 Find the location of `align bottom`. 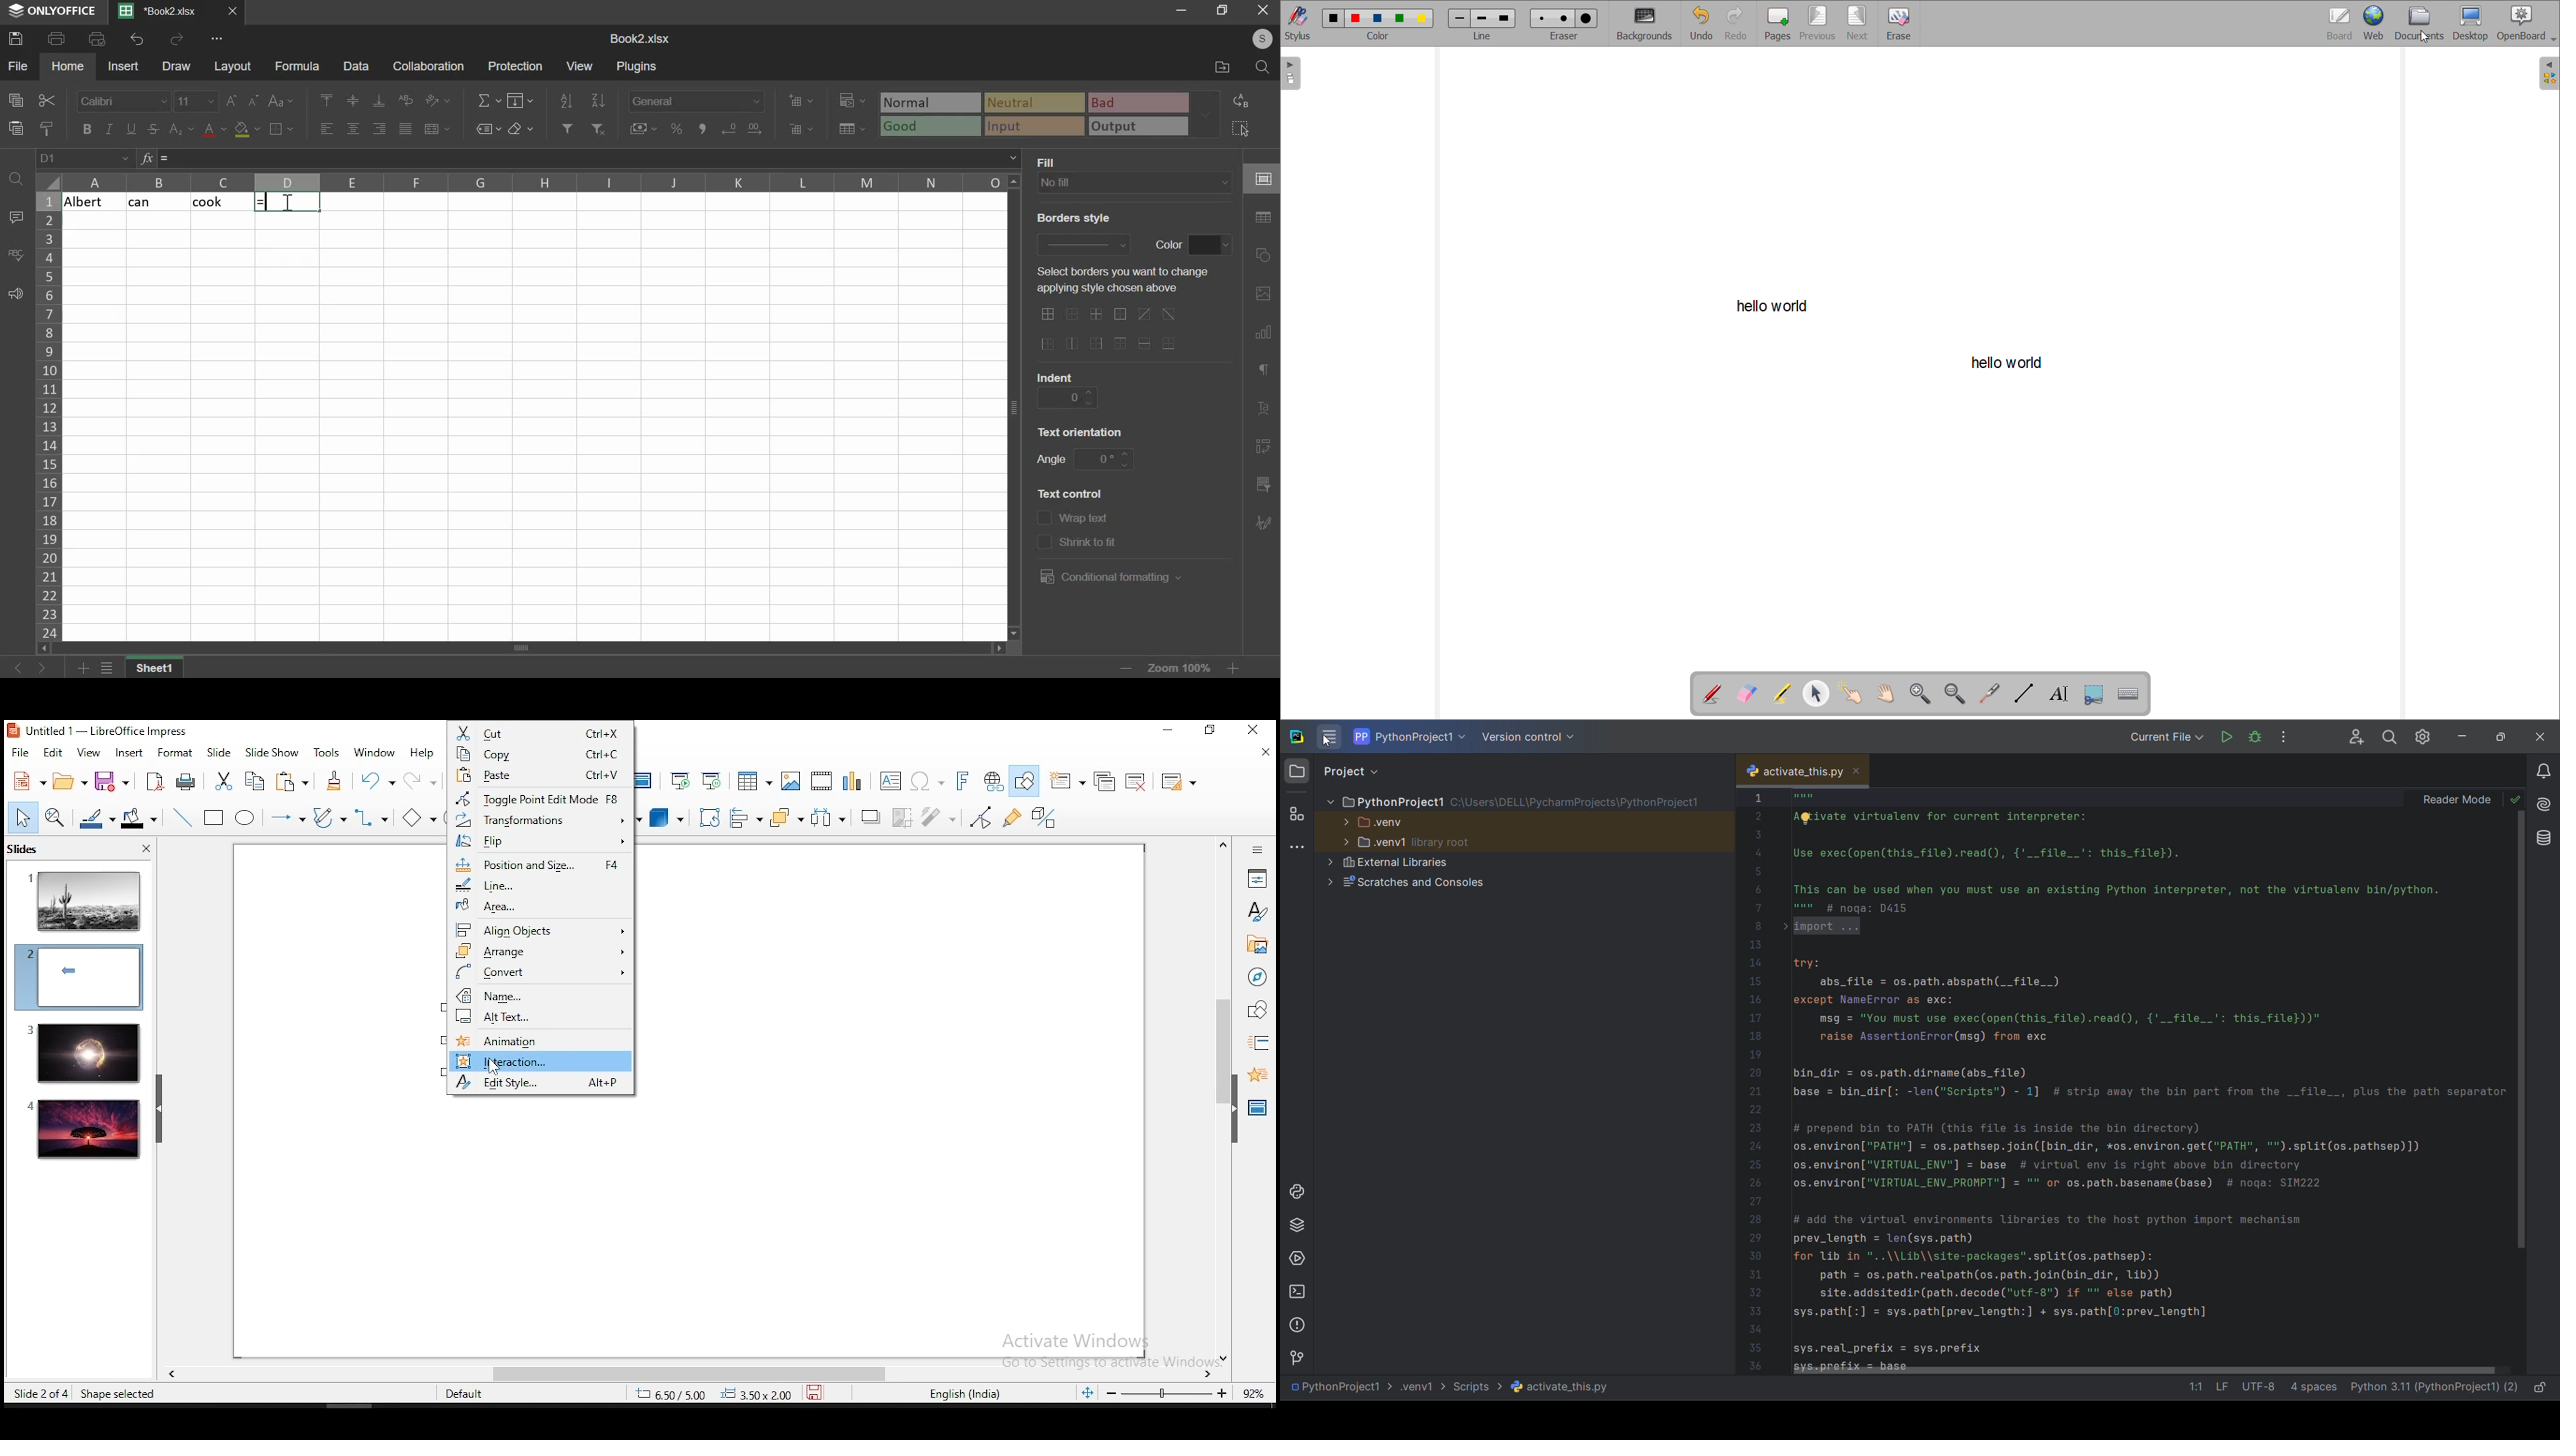

align bottom is located at coordinates (379, 101).